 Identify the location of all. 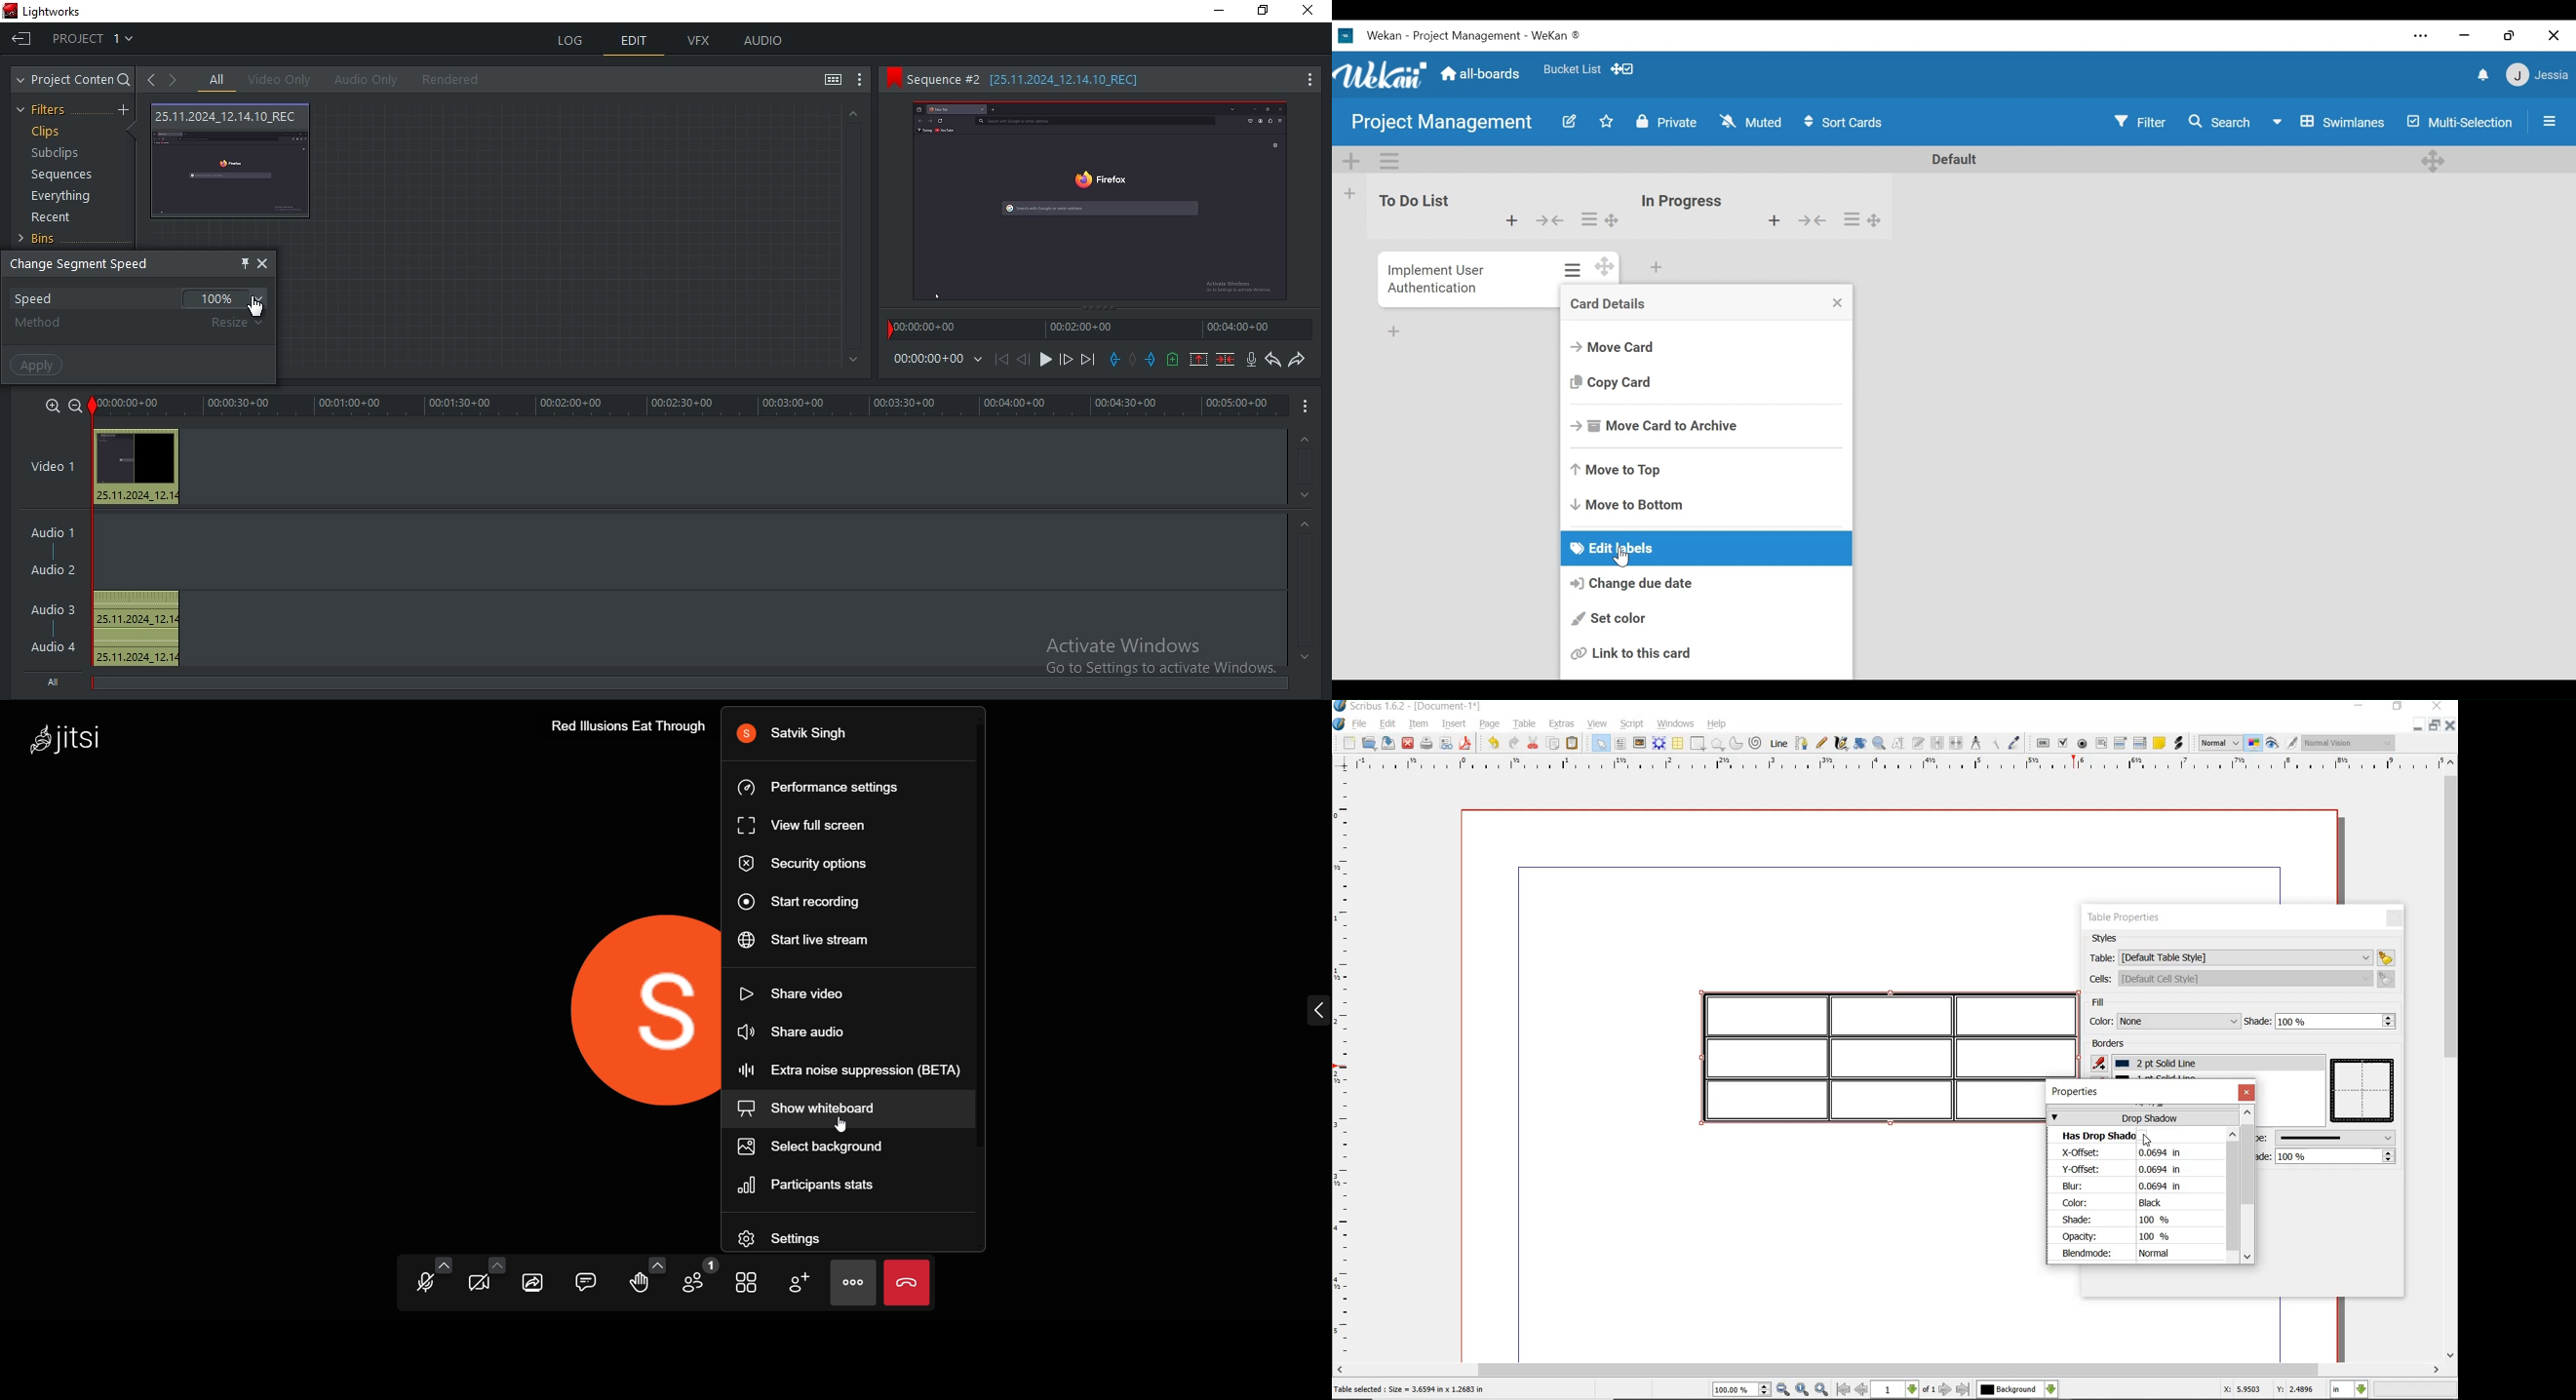
(216, 81).